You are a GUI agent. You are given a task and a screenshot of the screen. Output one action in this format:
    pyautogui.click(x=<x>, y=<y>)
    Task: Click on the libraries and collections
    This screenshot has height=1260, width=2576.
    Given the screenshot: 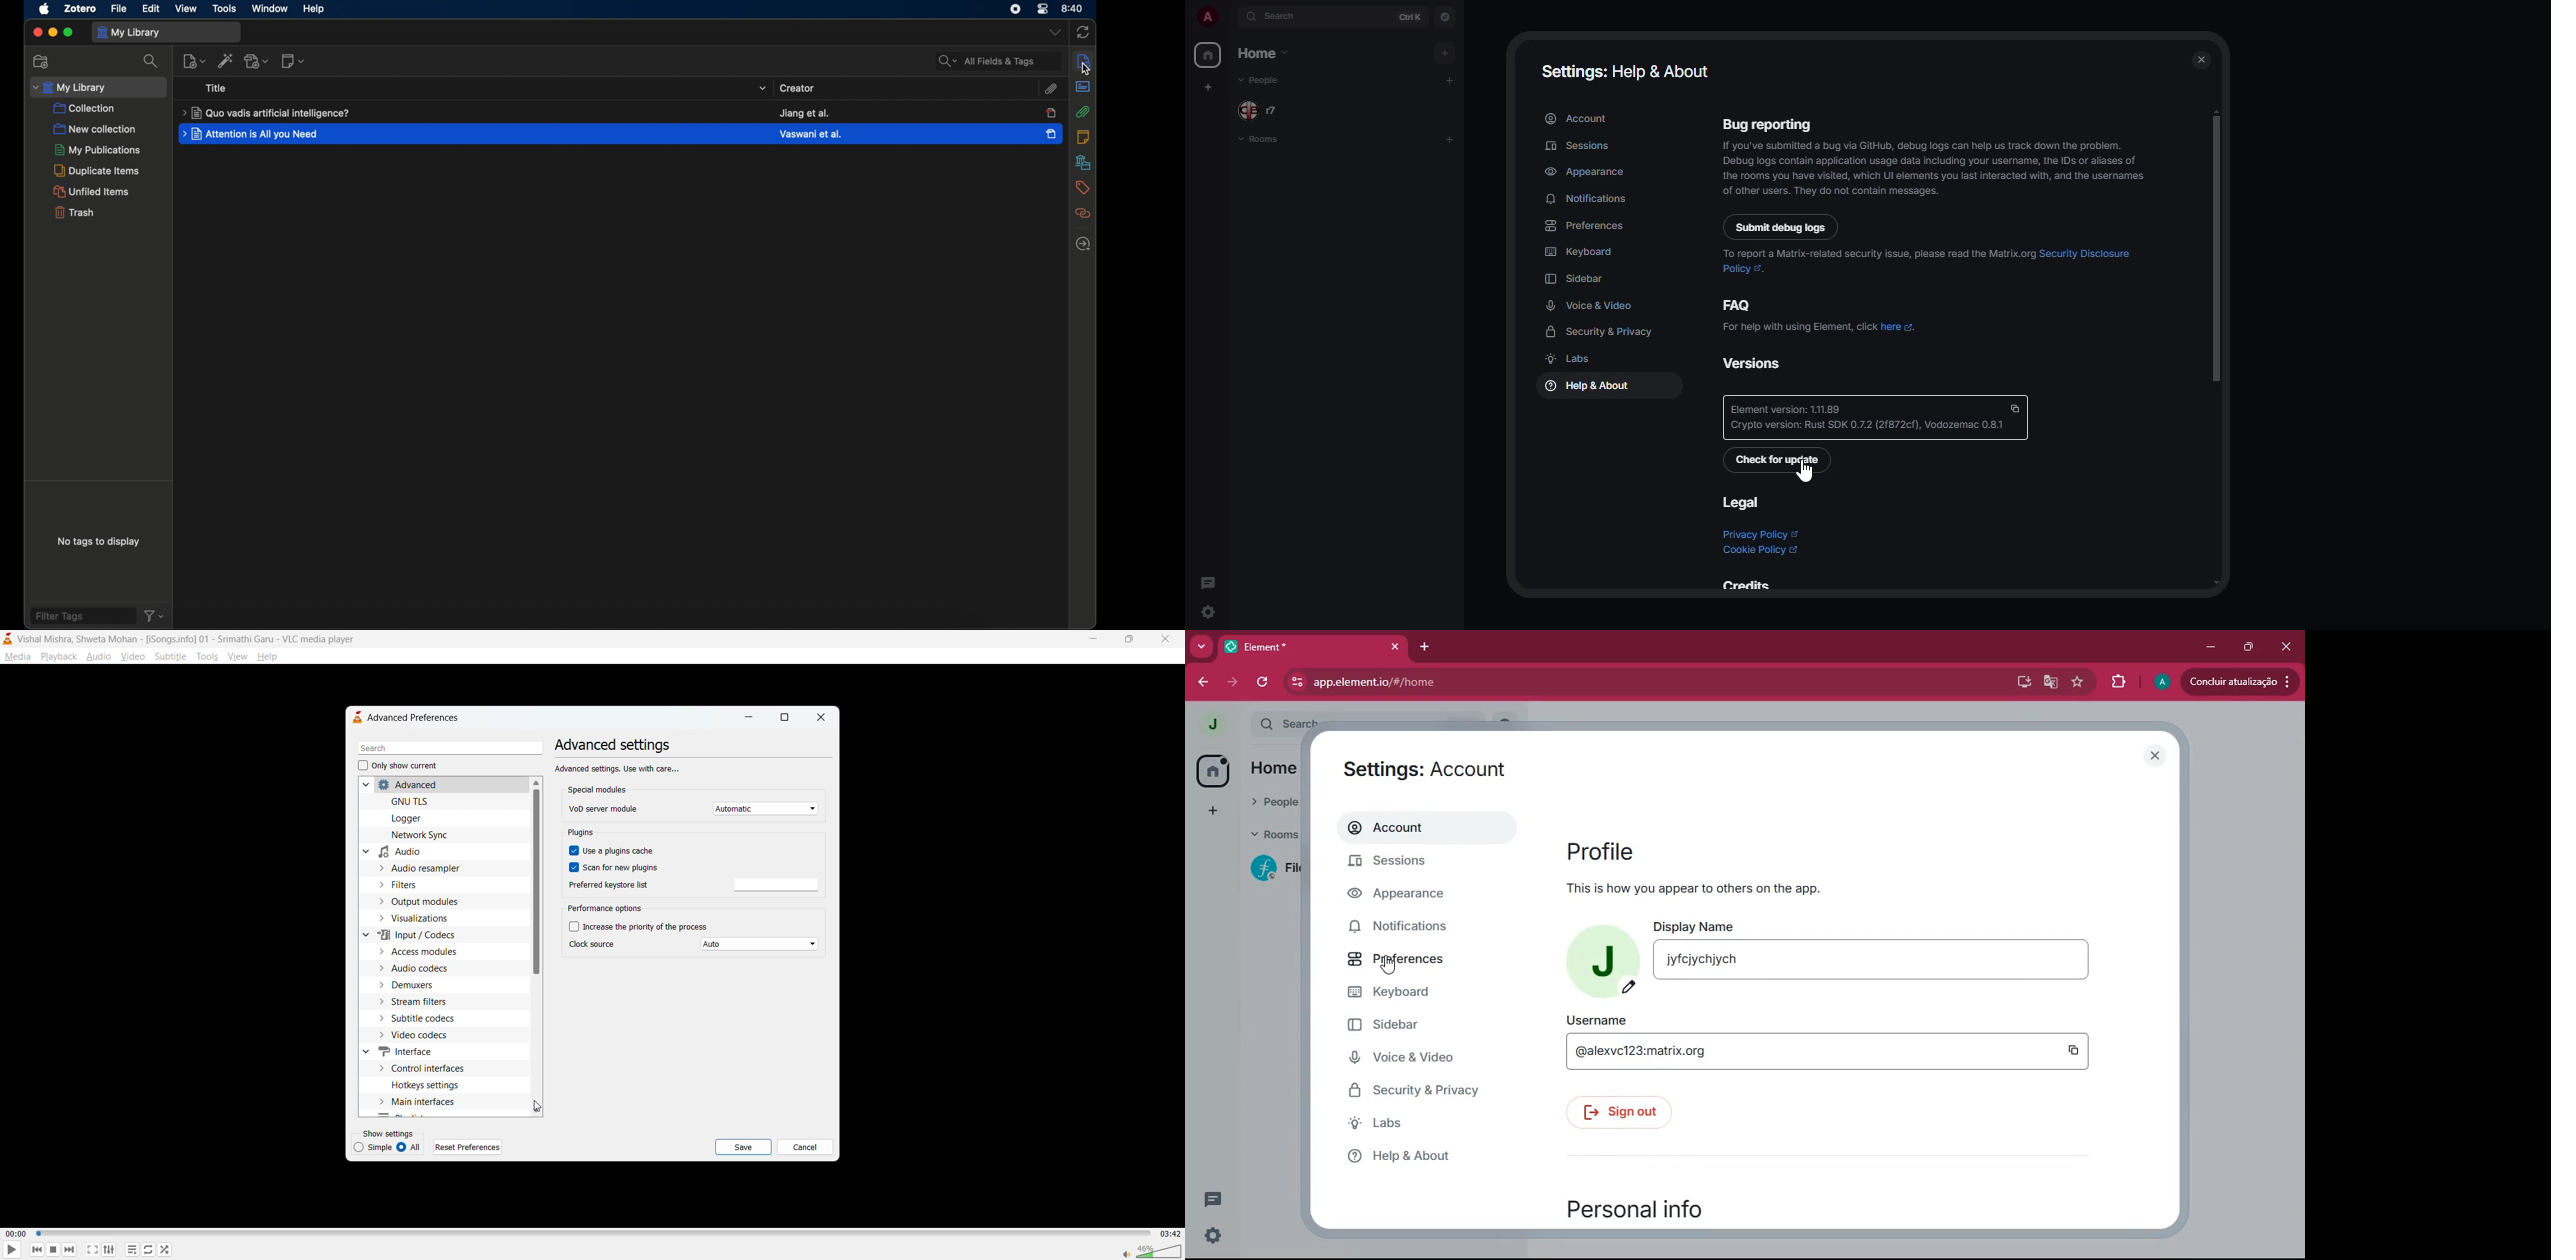 What is the action you would take?
    pyautogui.click(x=1083, y=163)
    